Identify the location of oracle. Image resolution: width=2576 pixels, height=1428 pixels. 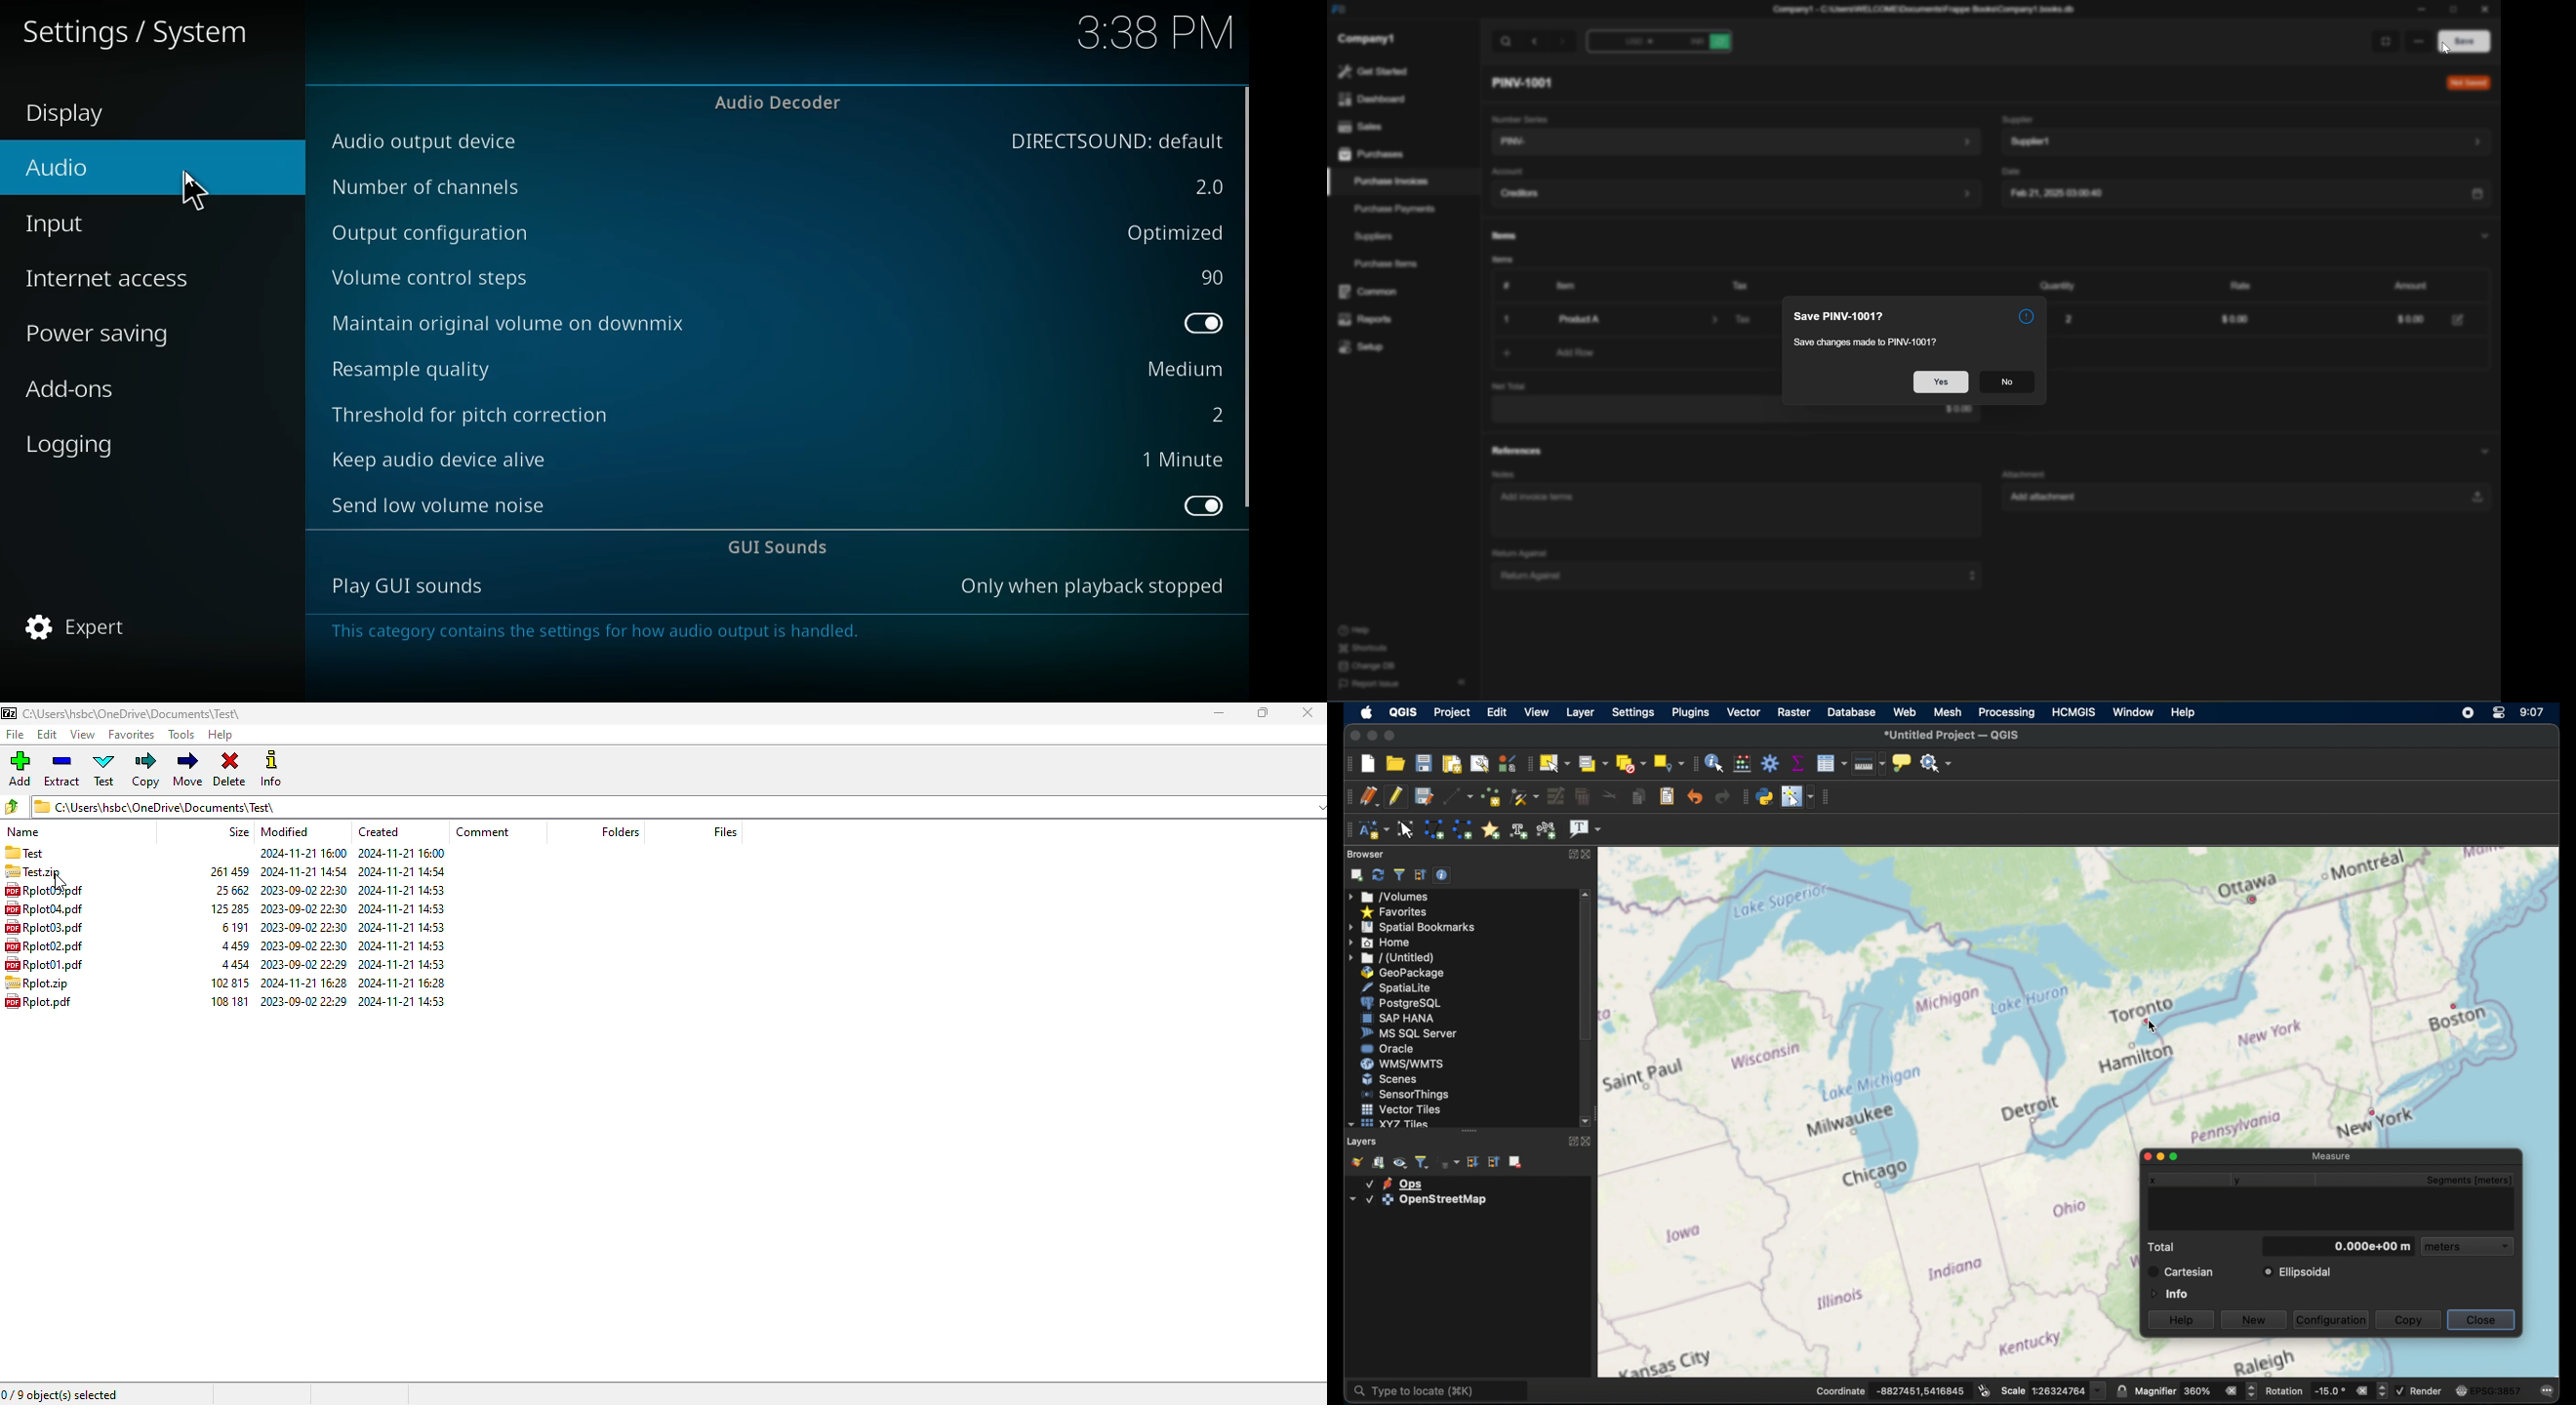
(1388, 1049).